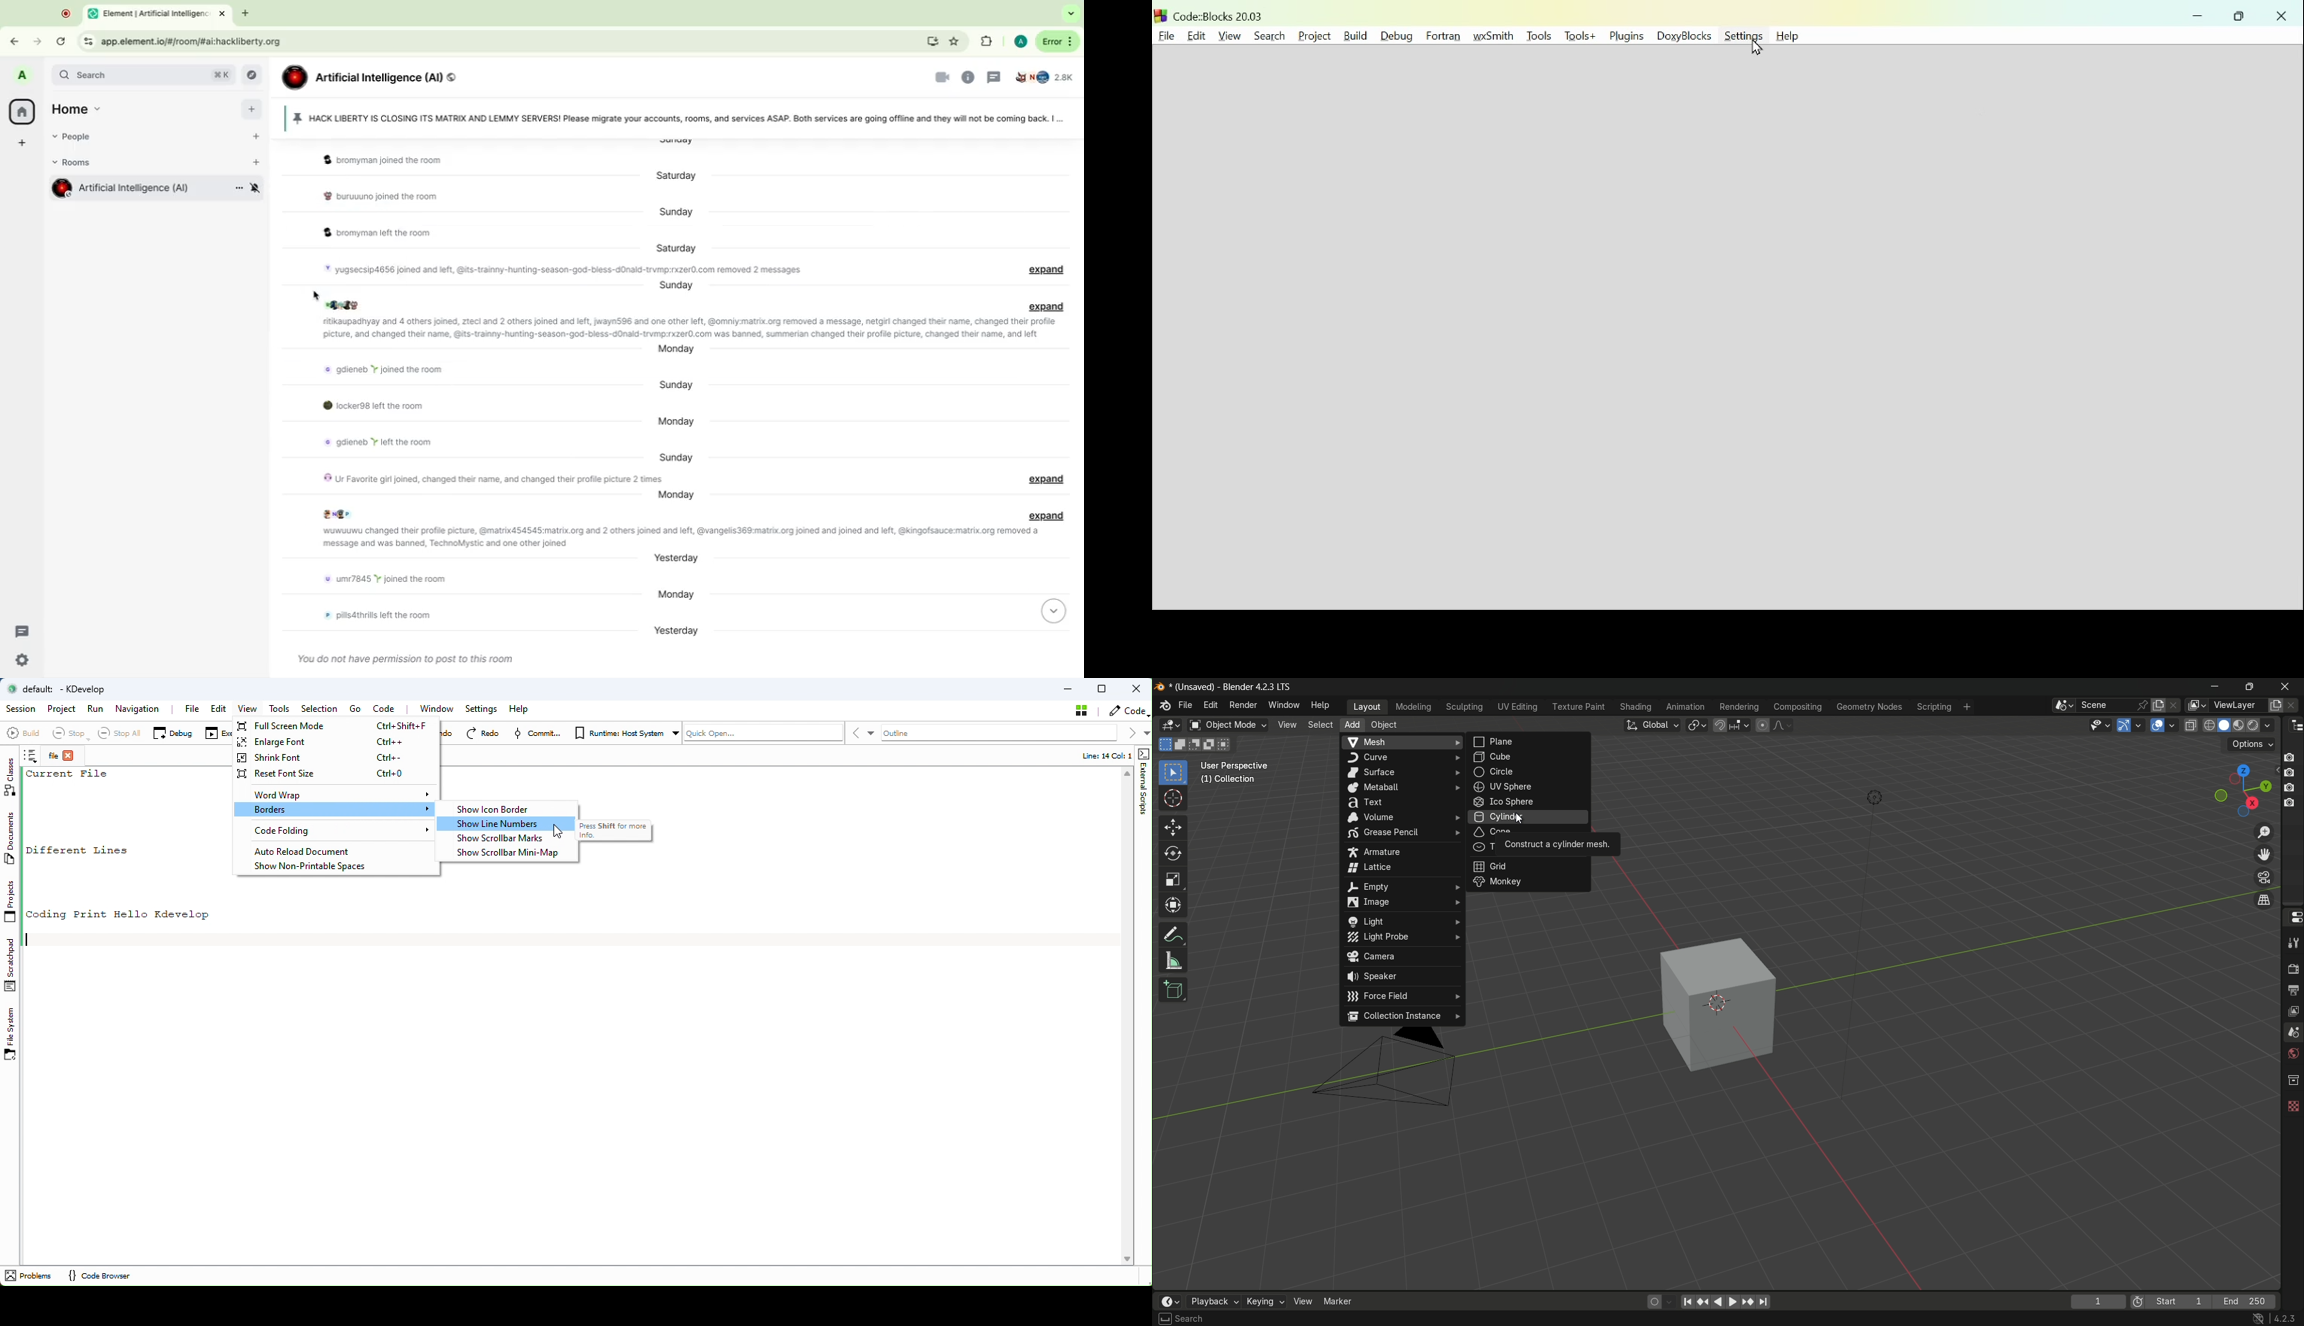  What do you see at coordinates (1057, 613) in the screenshot?
I see `Down` at bounding box center [1057, 613].